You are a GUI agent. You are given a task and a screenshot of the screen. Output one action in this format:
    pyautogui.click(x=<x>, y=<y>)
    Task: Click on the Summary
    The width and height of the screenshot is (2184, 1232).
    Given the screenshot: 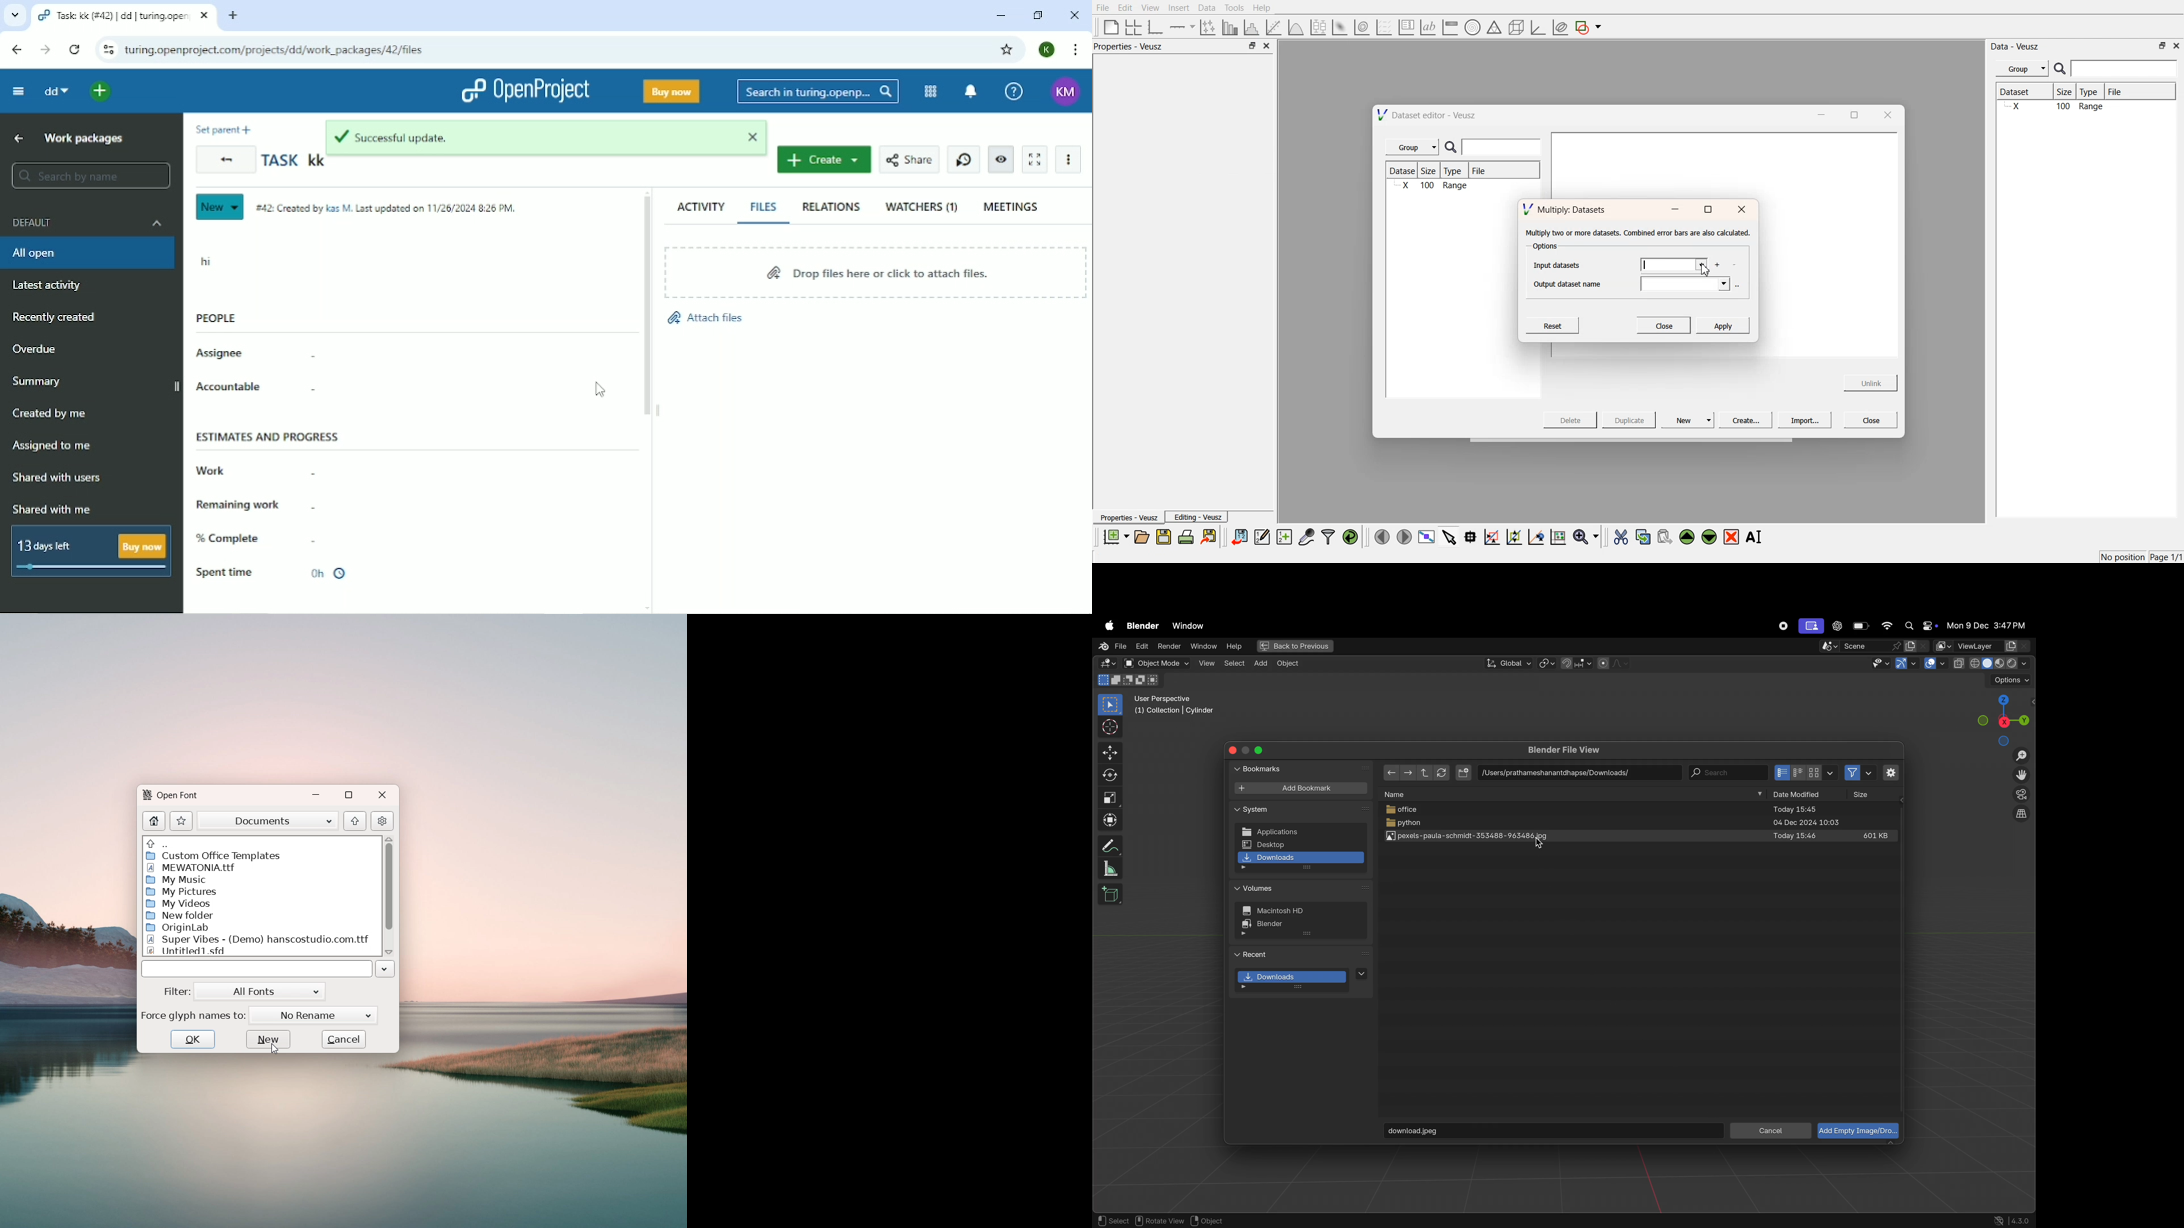 What is the action you would take?
    pyautogui.click(x=40, y=381)
    